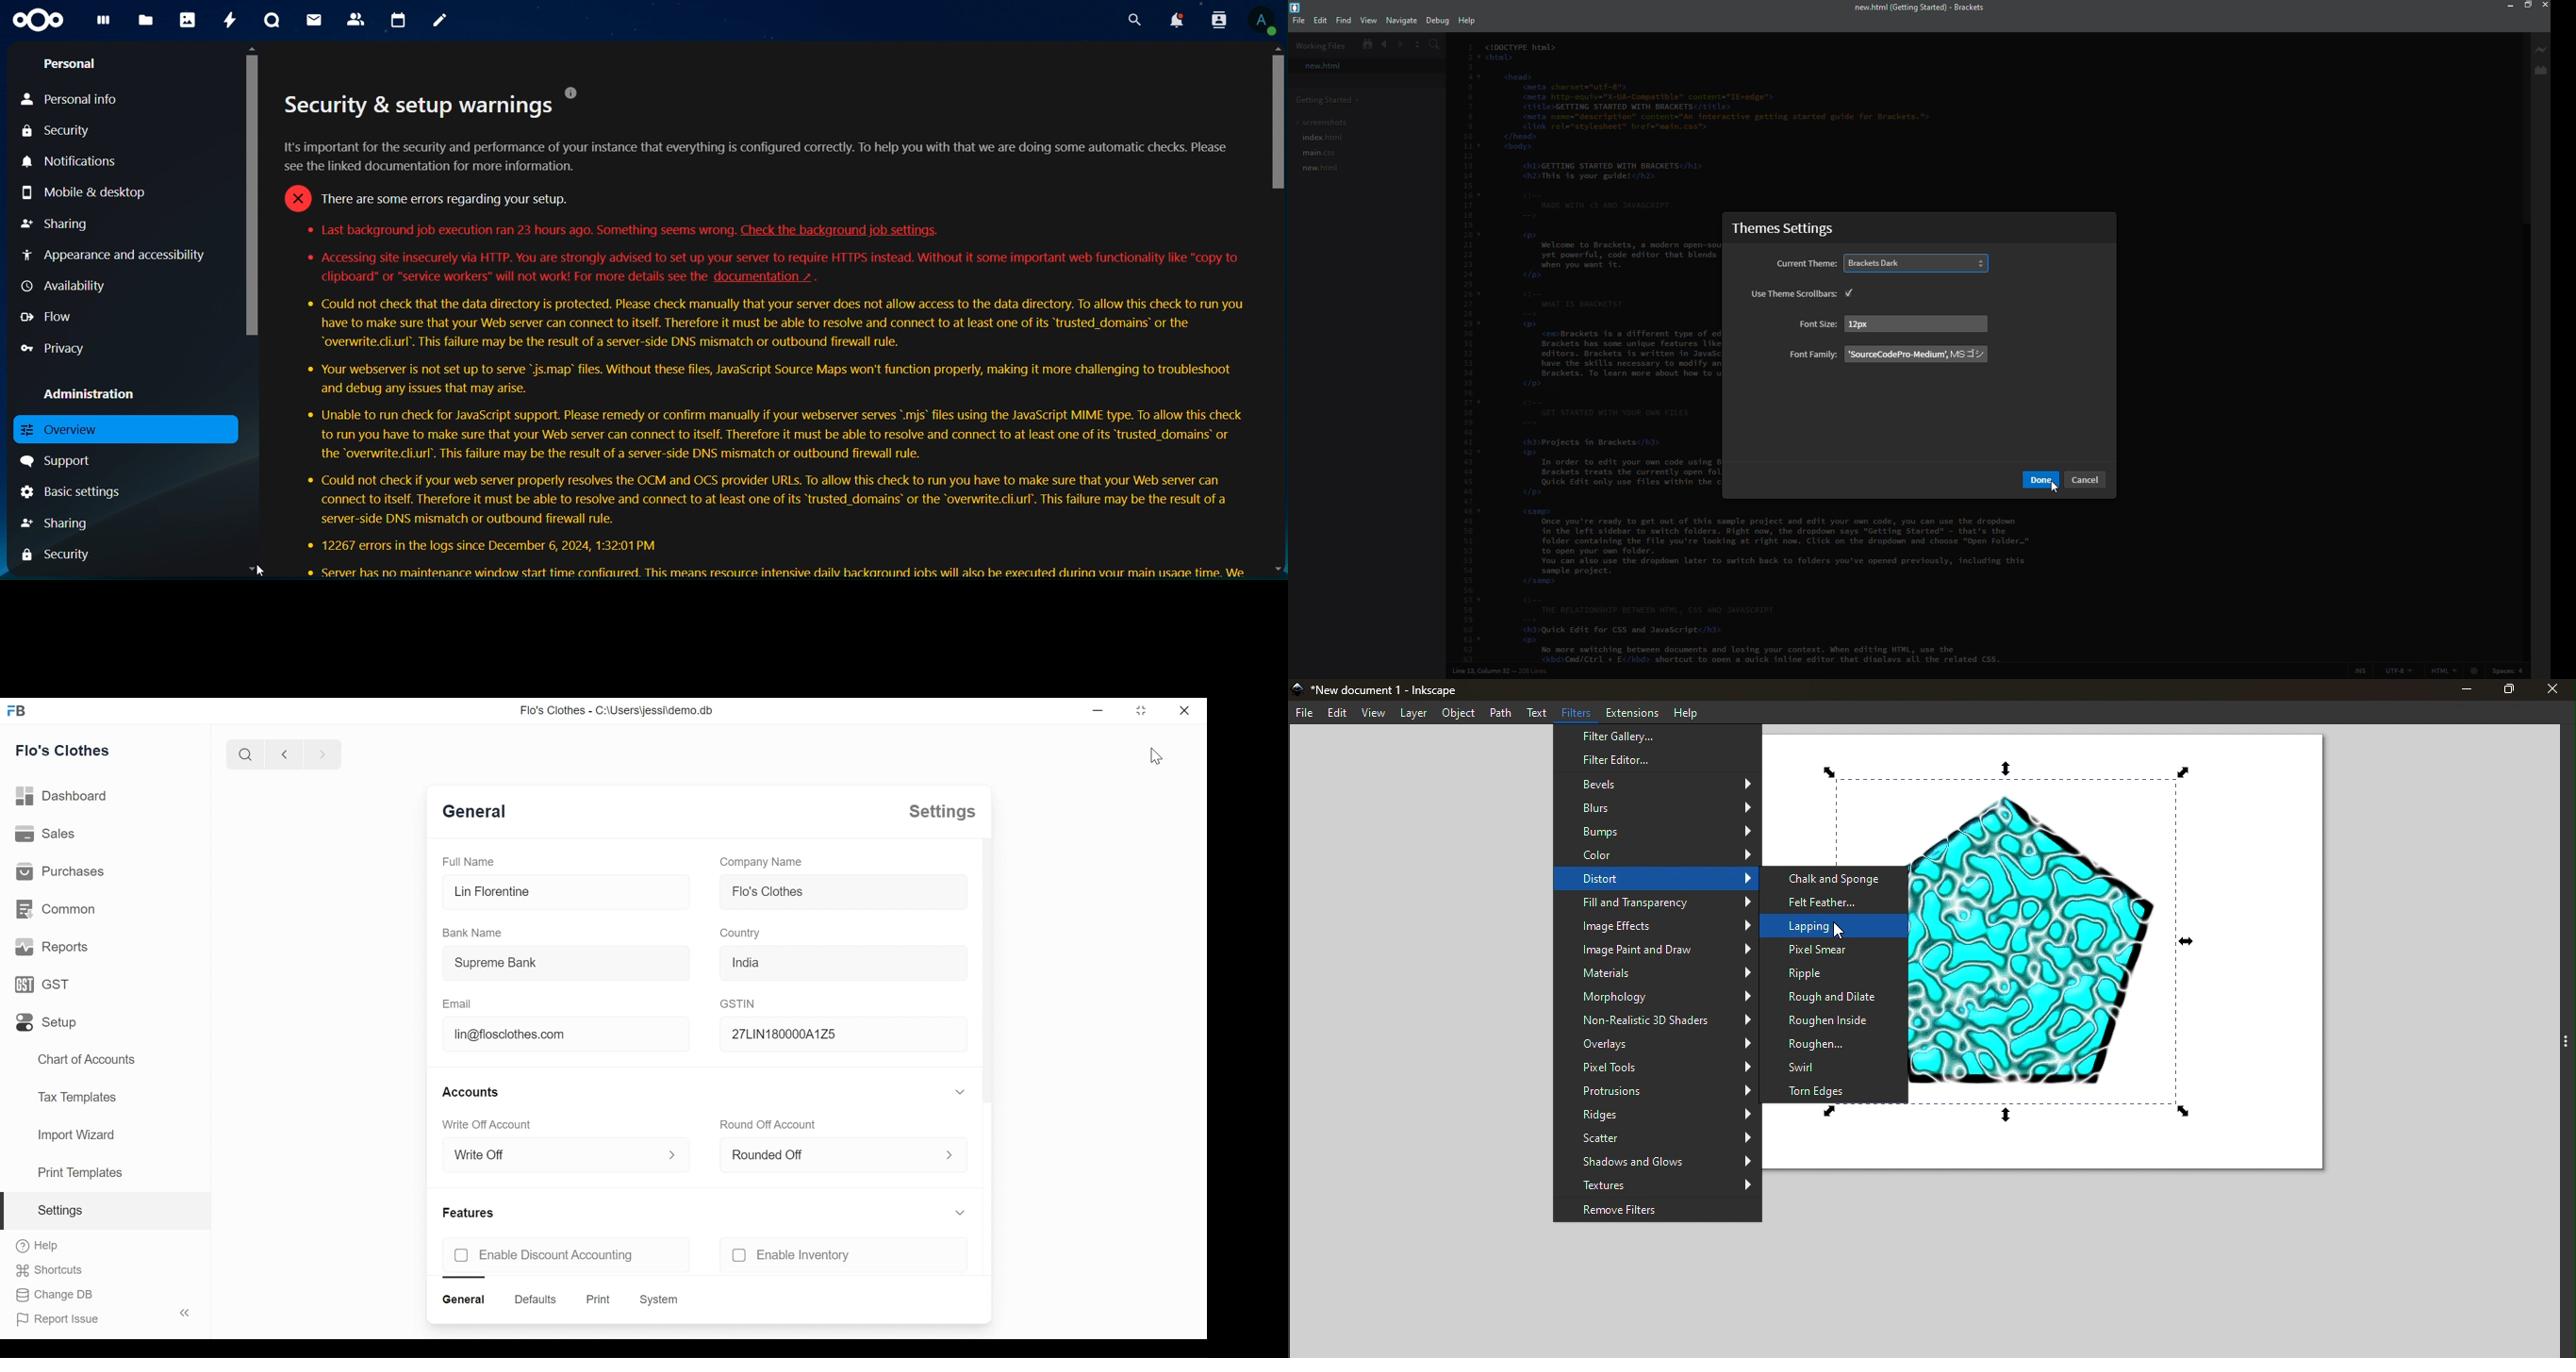 The height and width of the screenshot is (1372, 2576). I want to click on screenshots, so click(1322, 122).